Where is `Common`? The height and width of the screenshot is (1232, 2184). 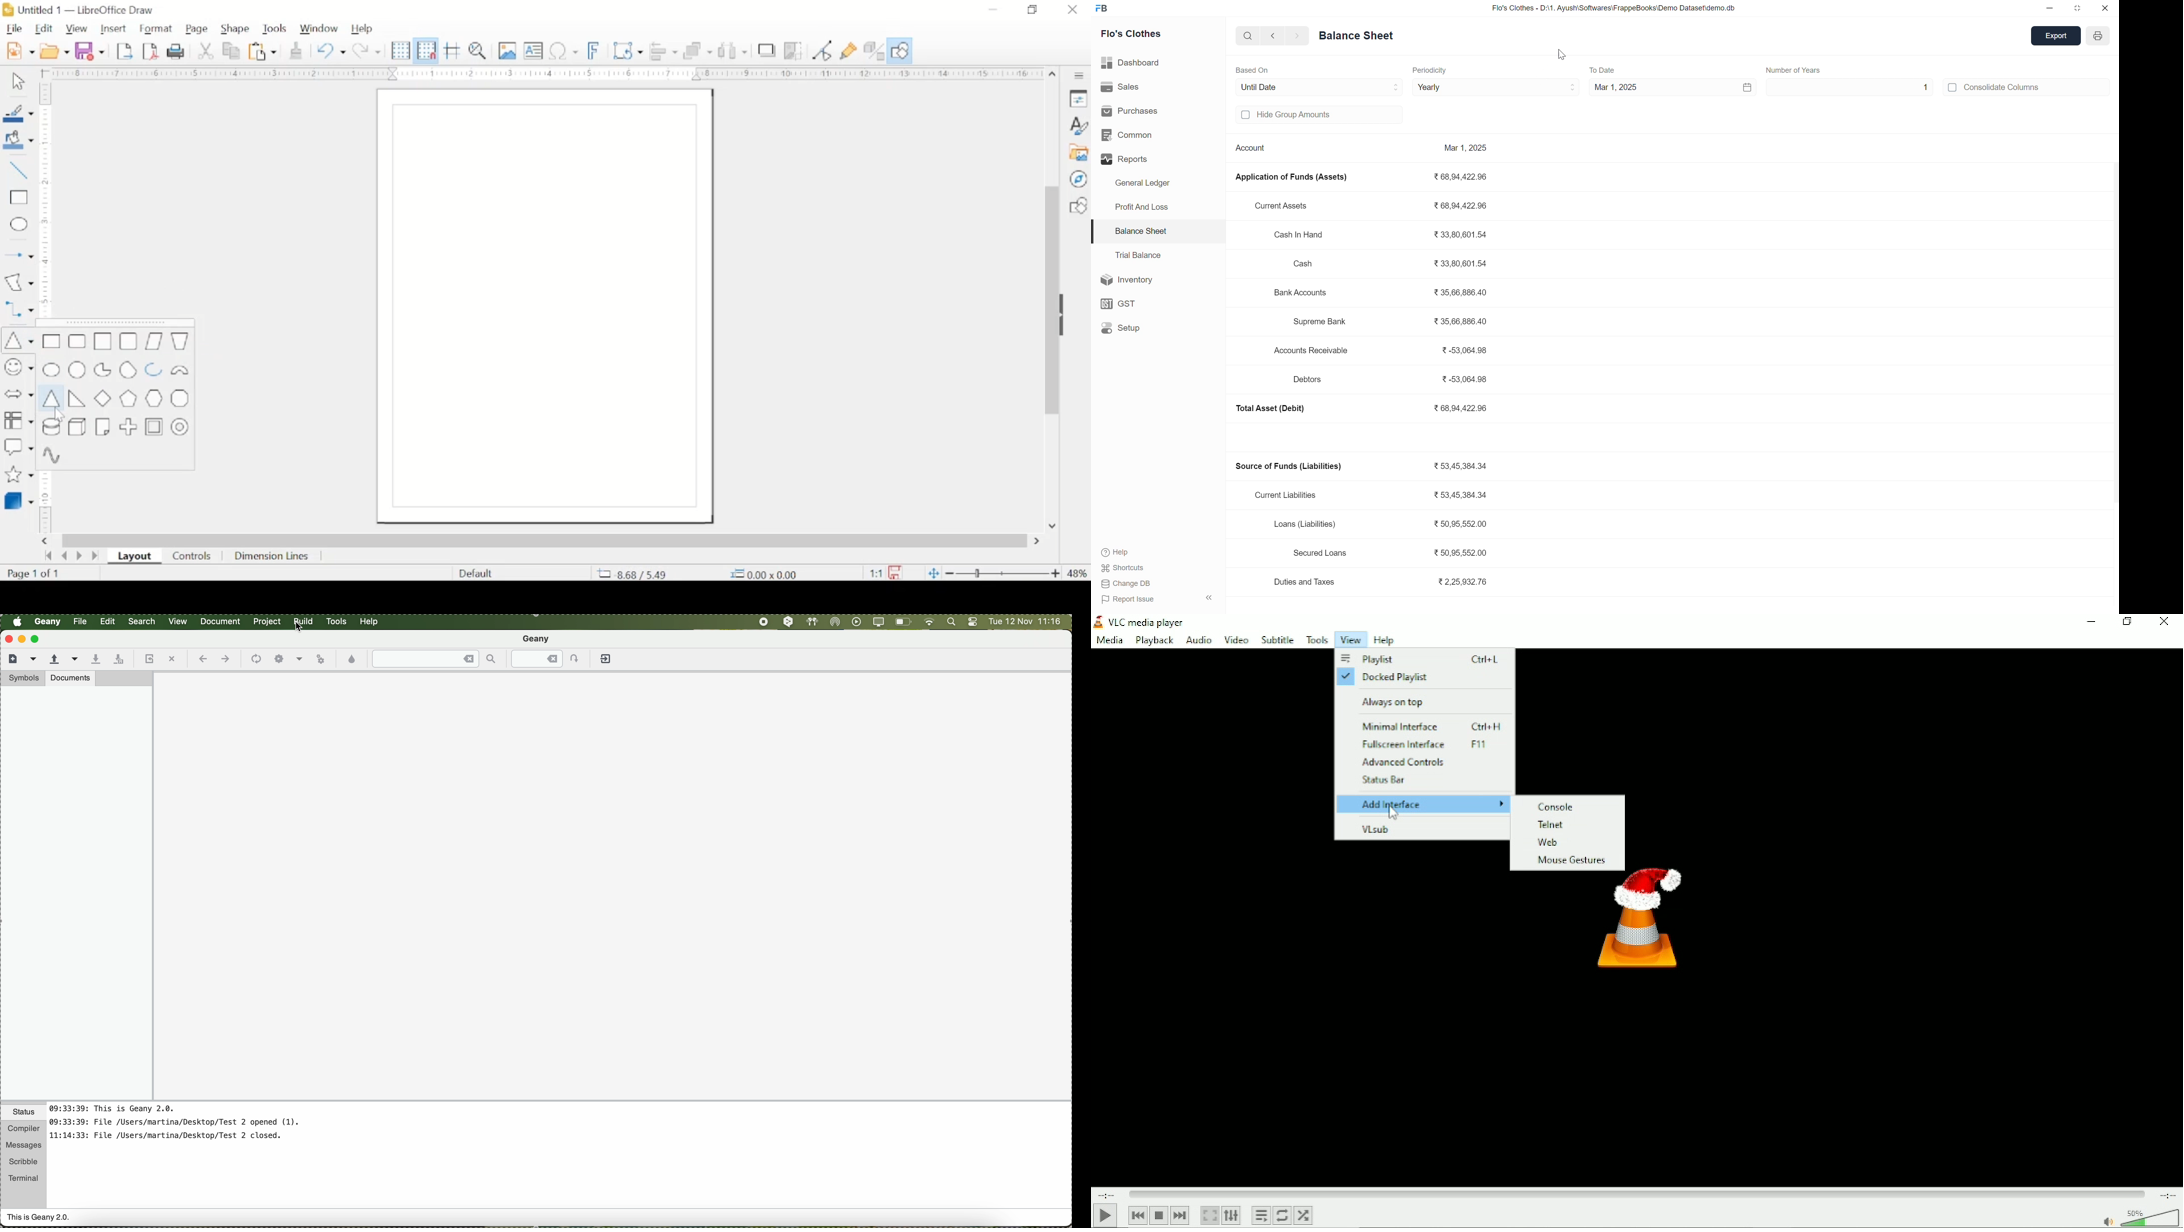 Common is located at coordinates (1138, 135).